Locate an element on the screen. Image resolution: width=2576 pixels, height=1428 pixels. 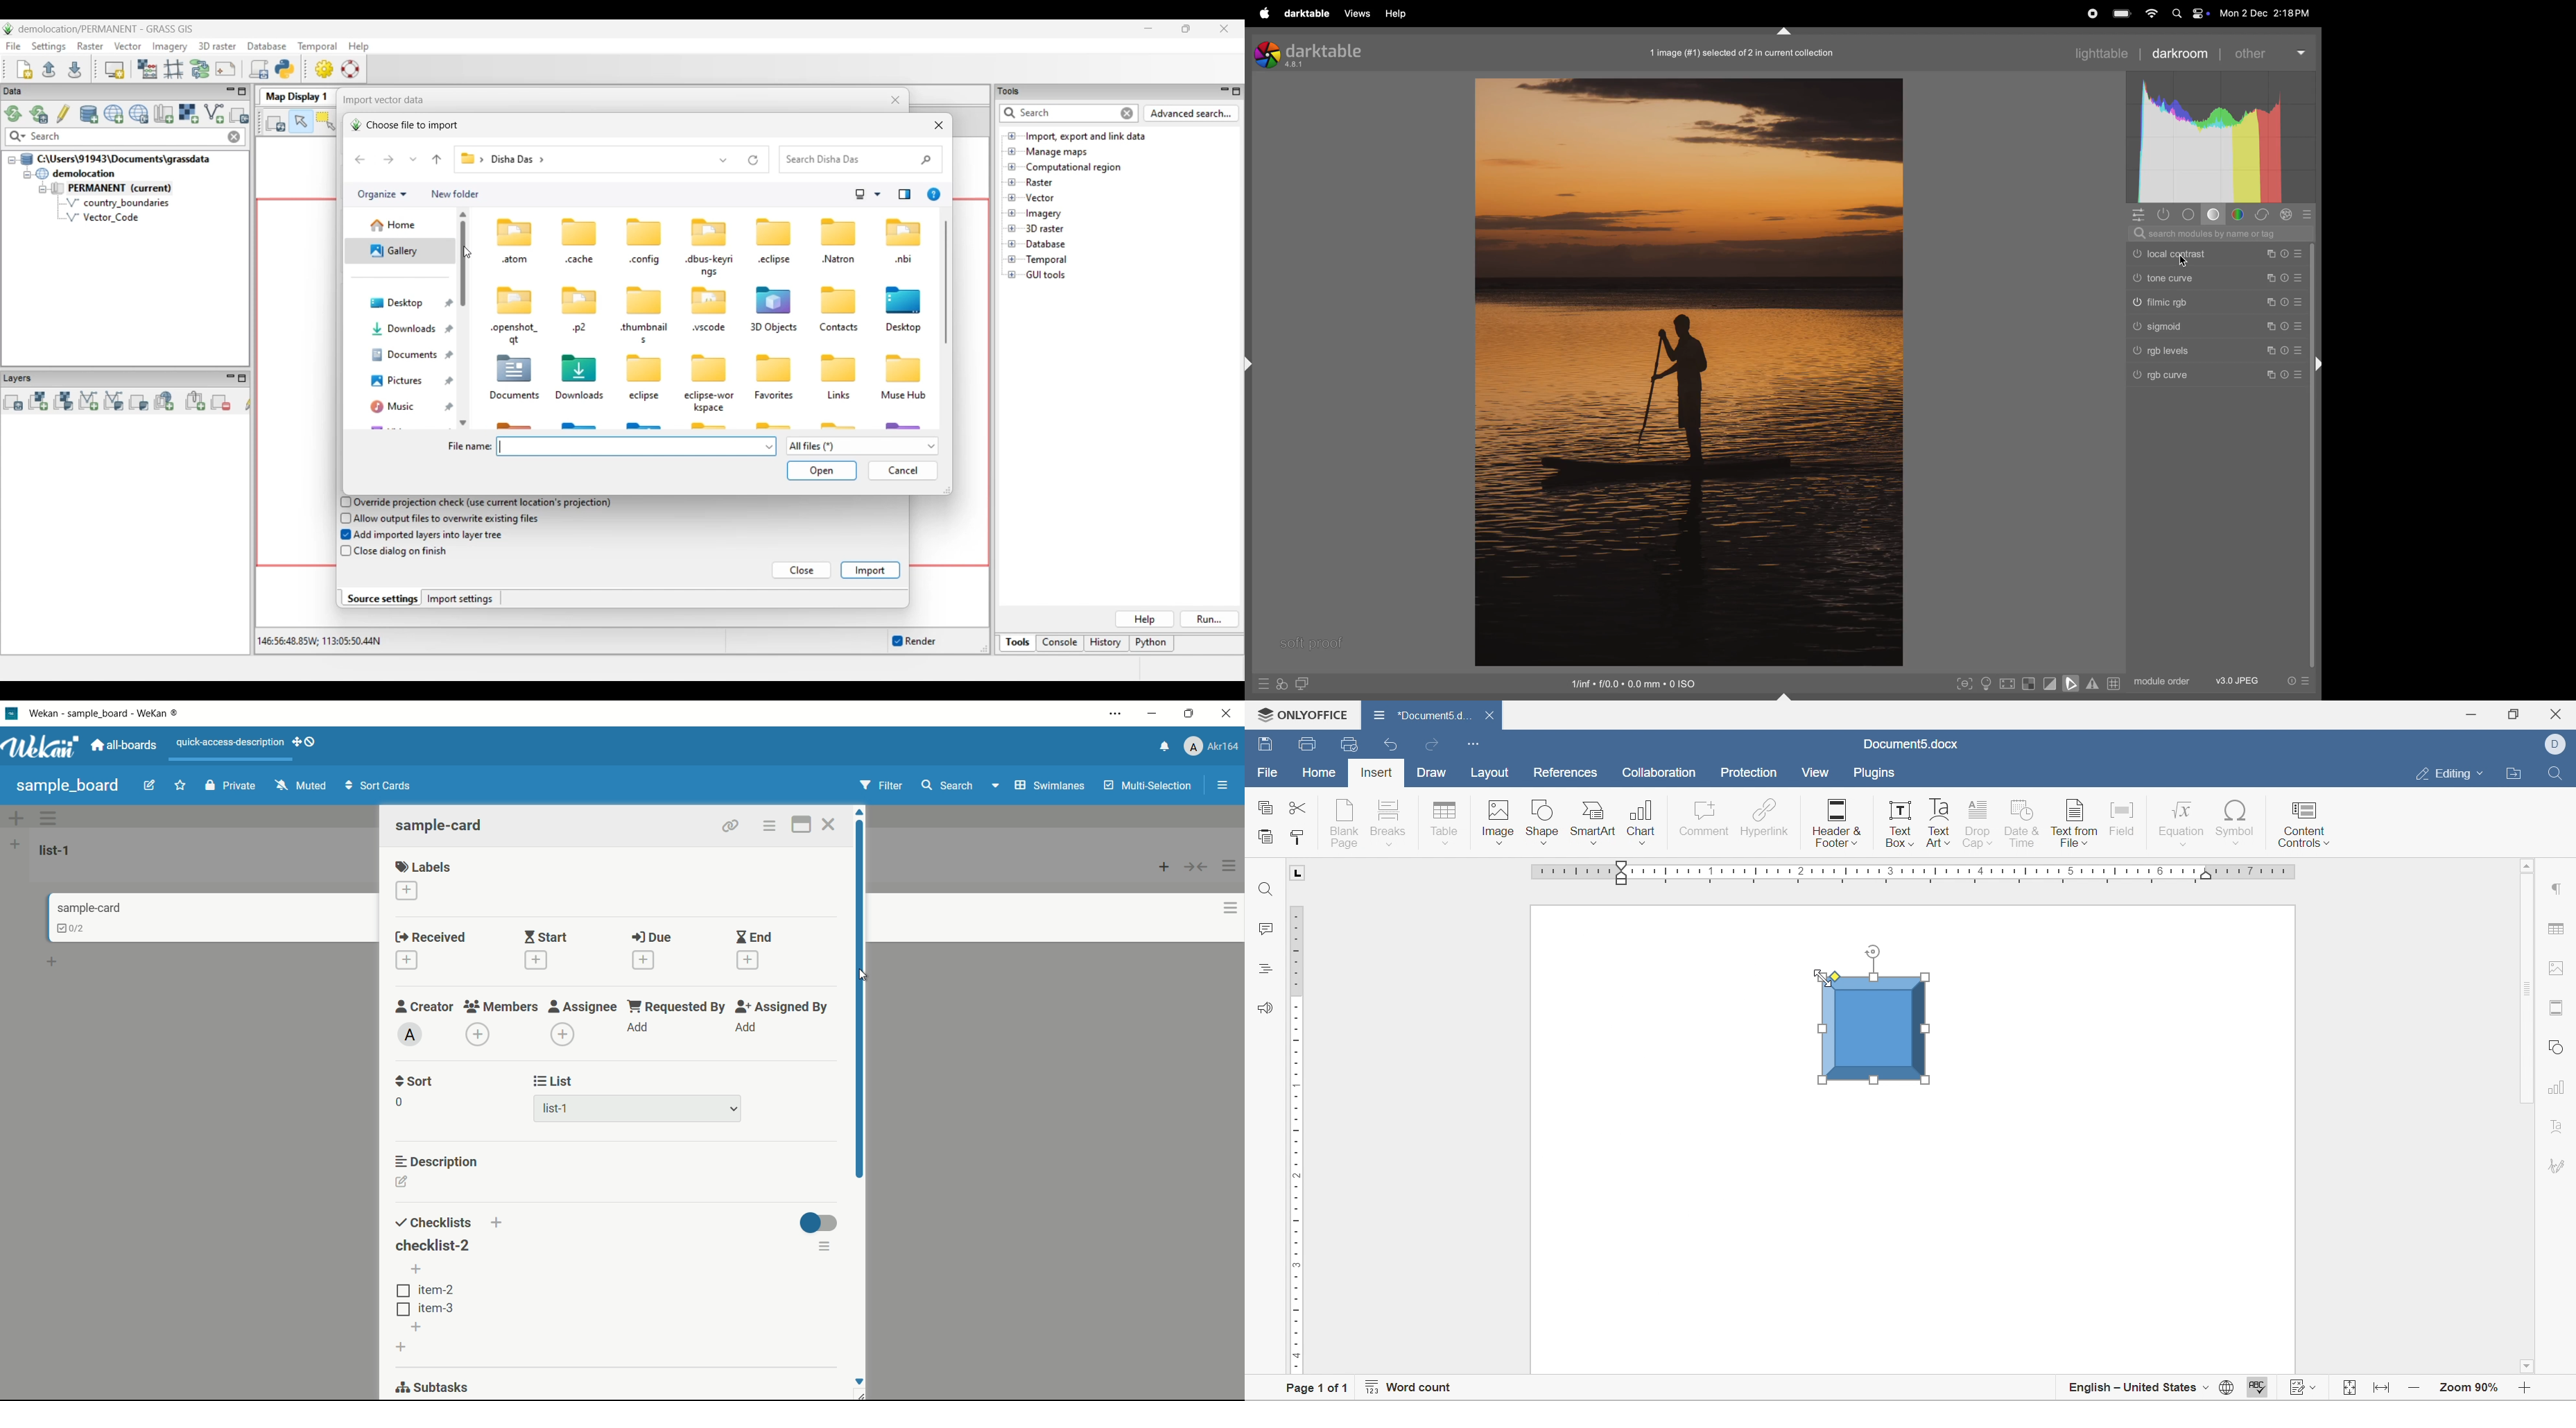
card actions is located at coordinates (771, 827).